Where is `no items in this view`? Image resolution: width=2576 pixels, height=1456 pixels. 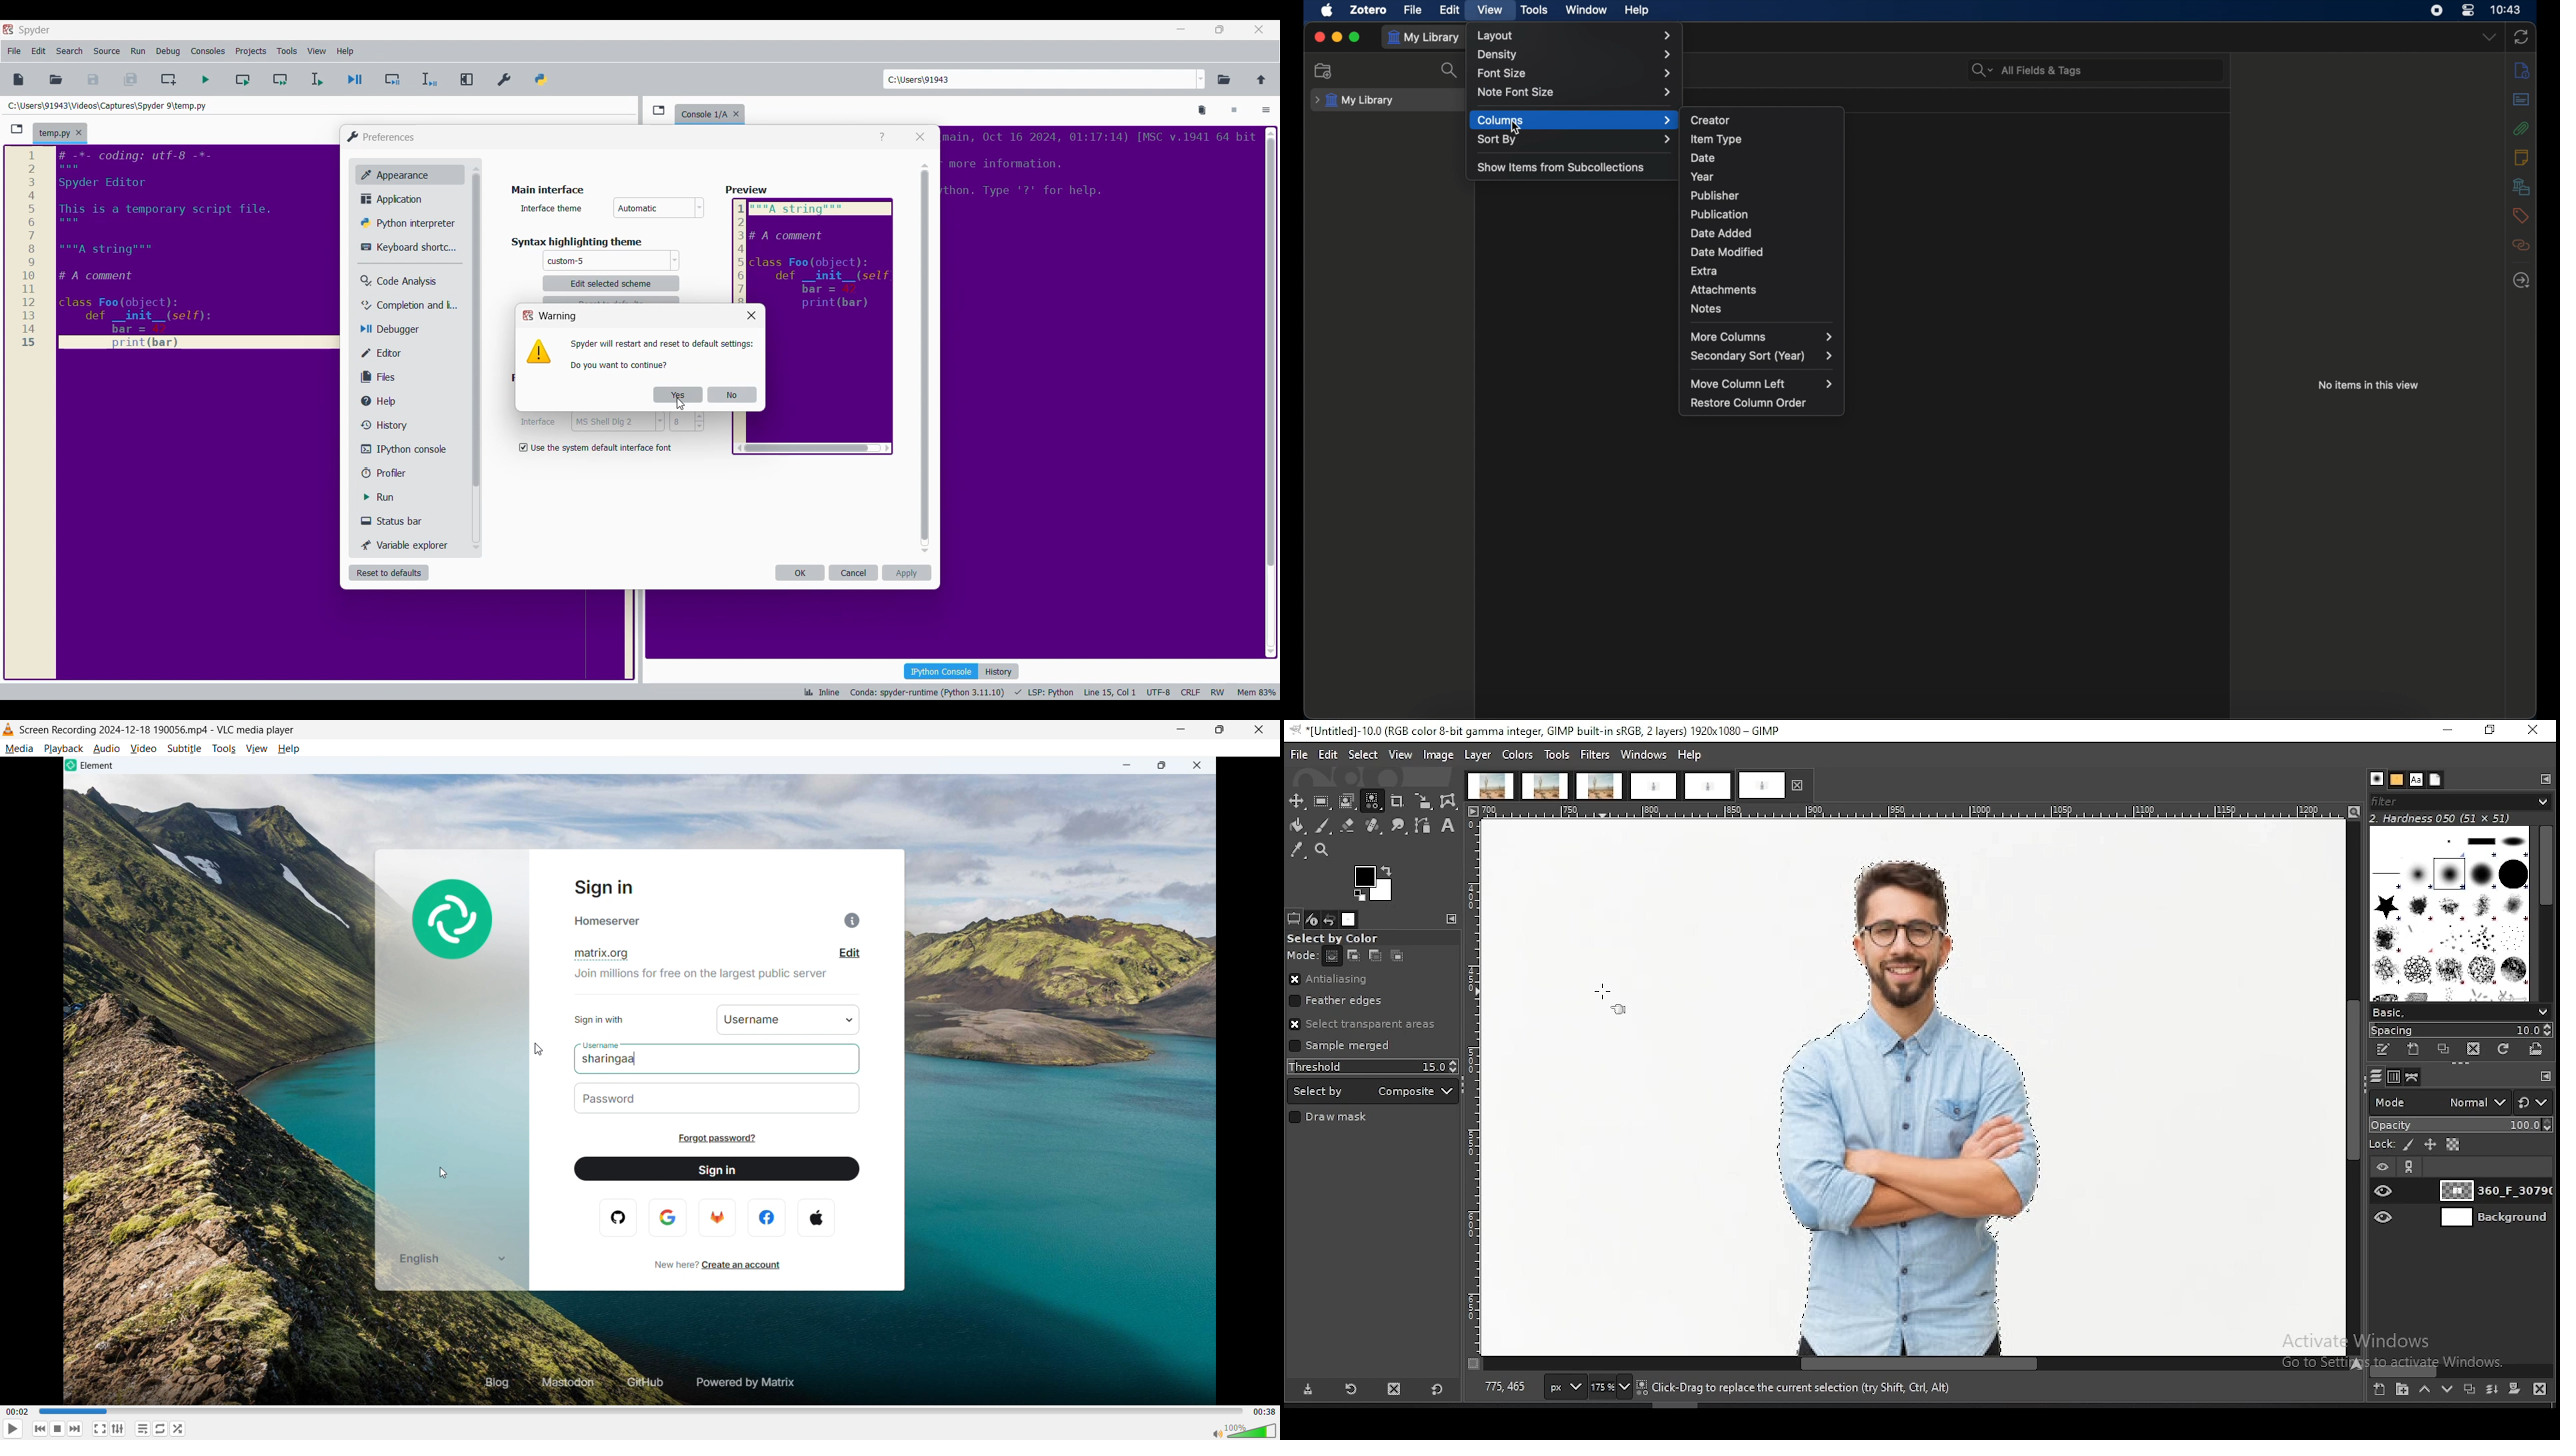 no items in this view is located at coordinates (2369, 385).